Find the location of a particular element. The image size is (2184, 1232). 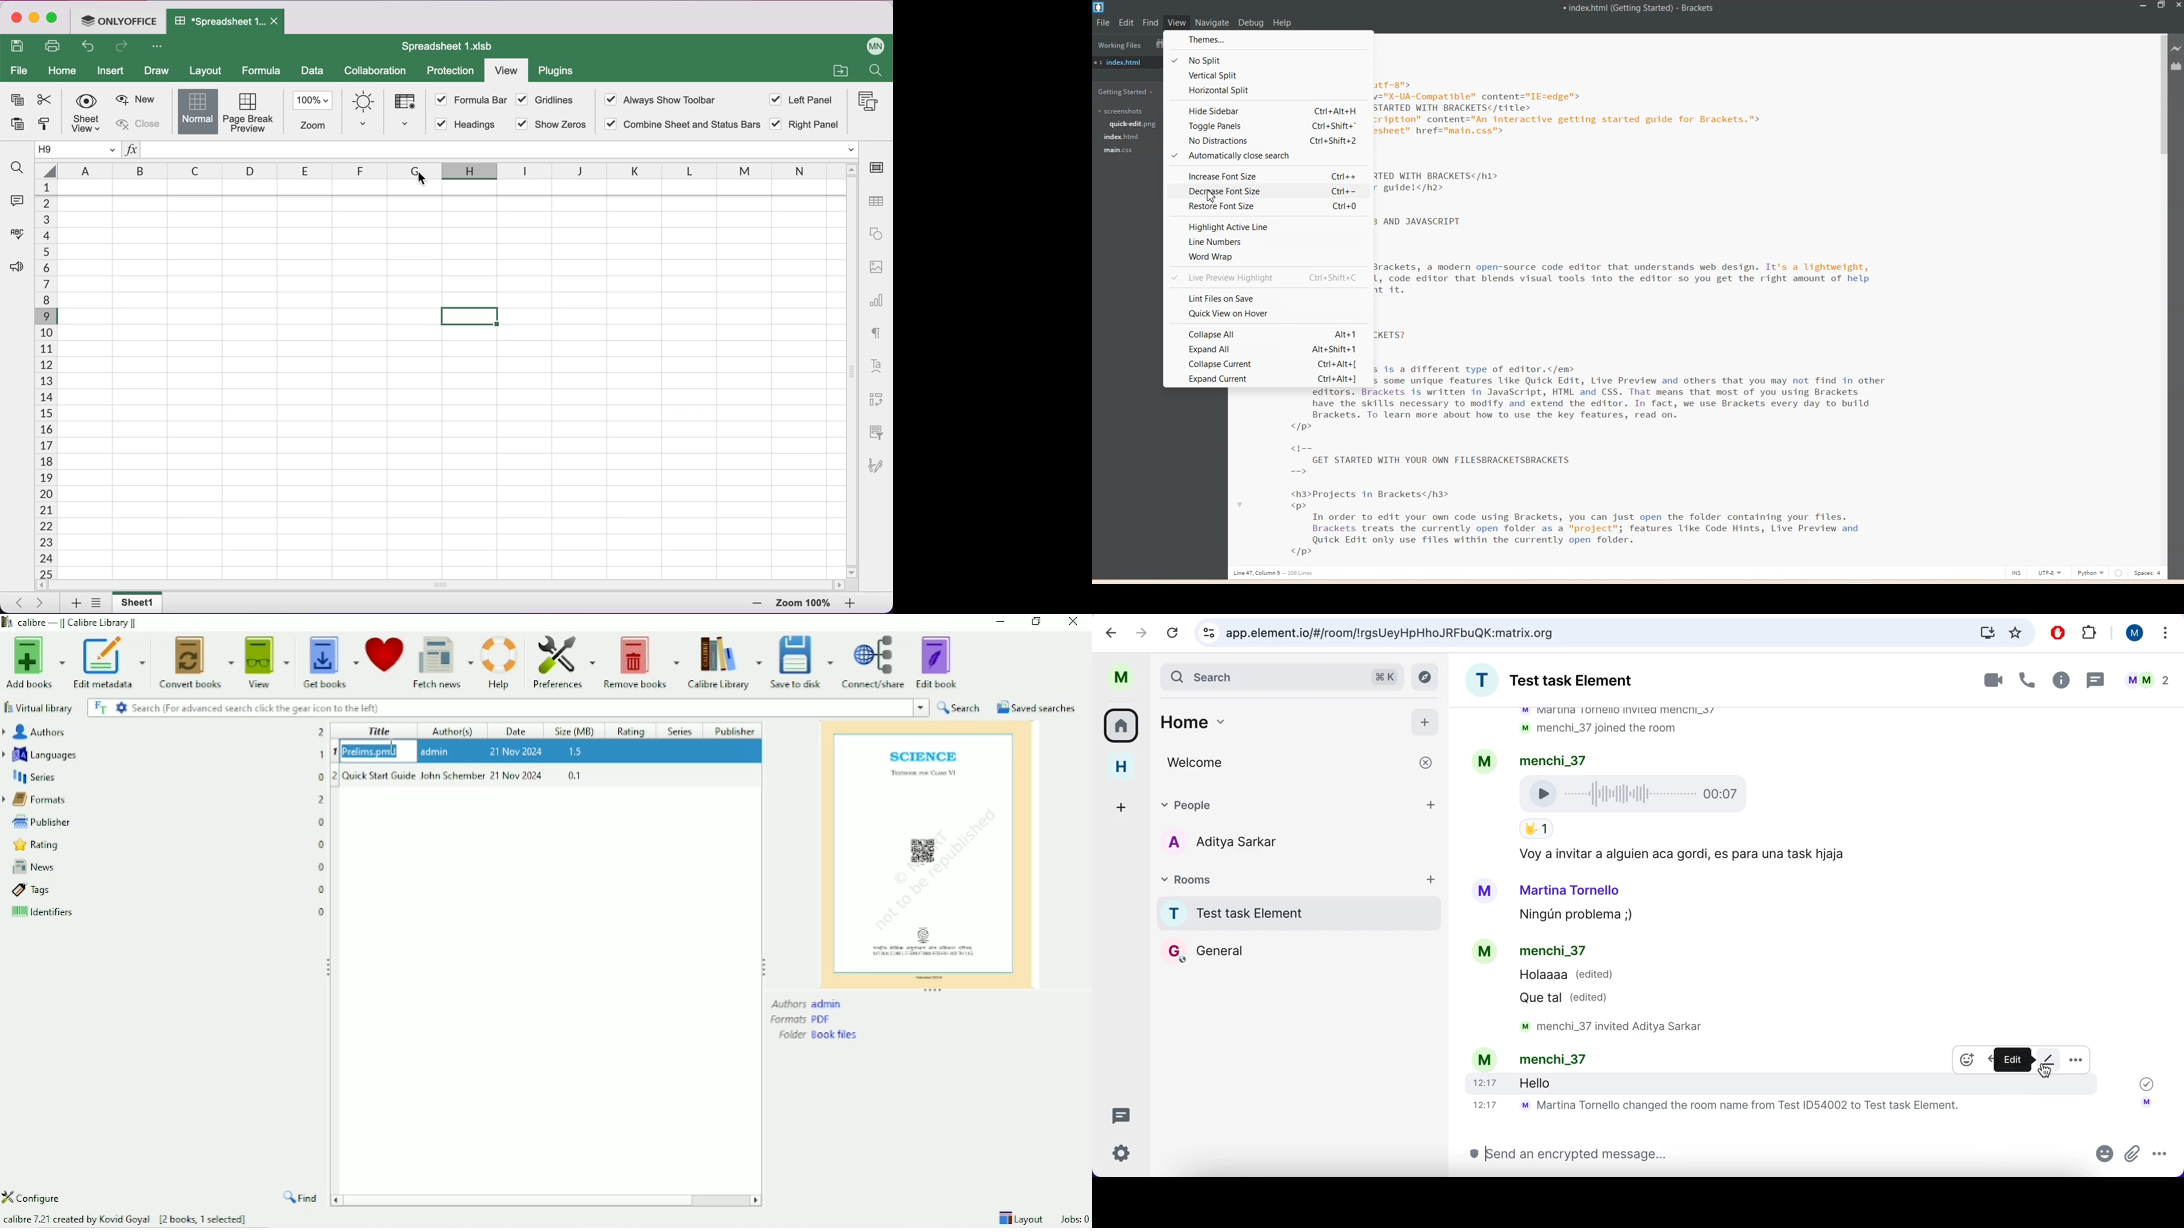

shape is located at coordinates (875, 237).